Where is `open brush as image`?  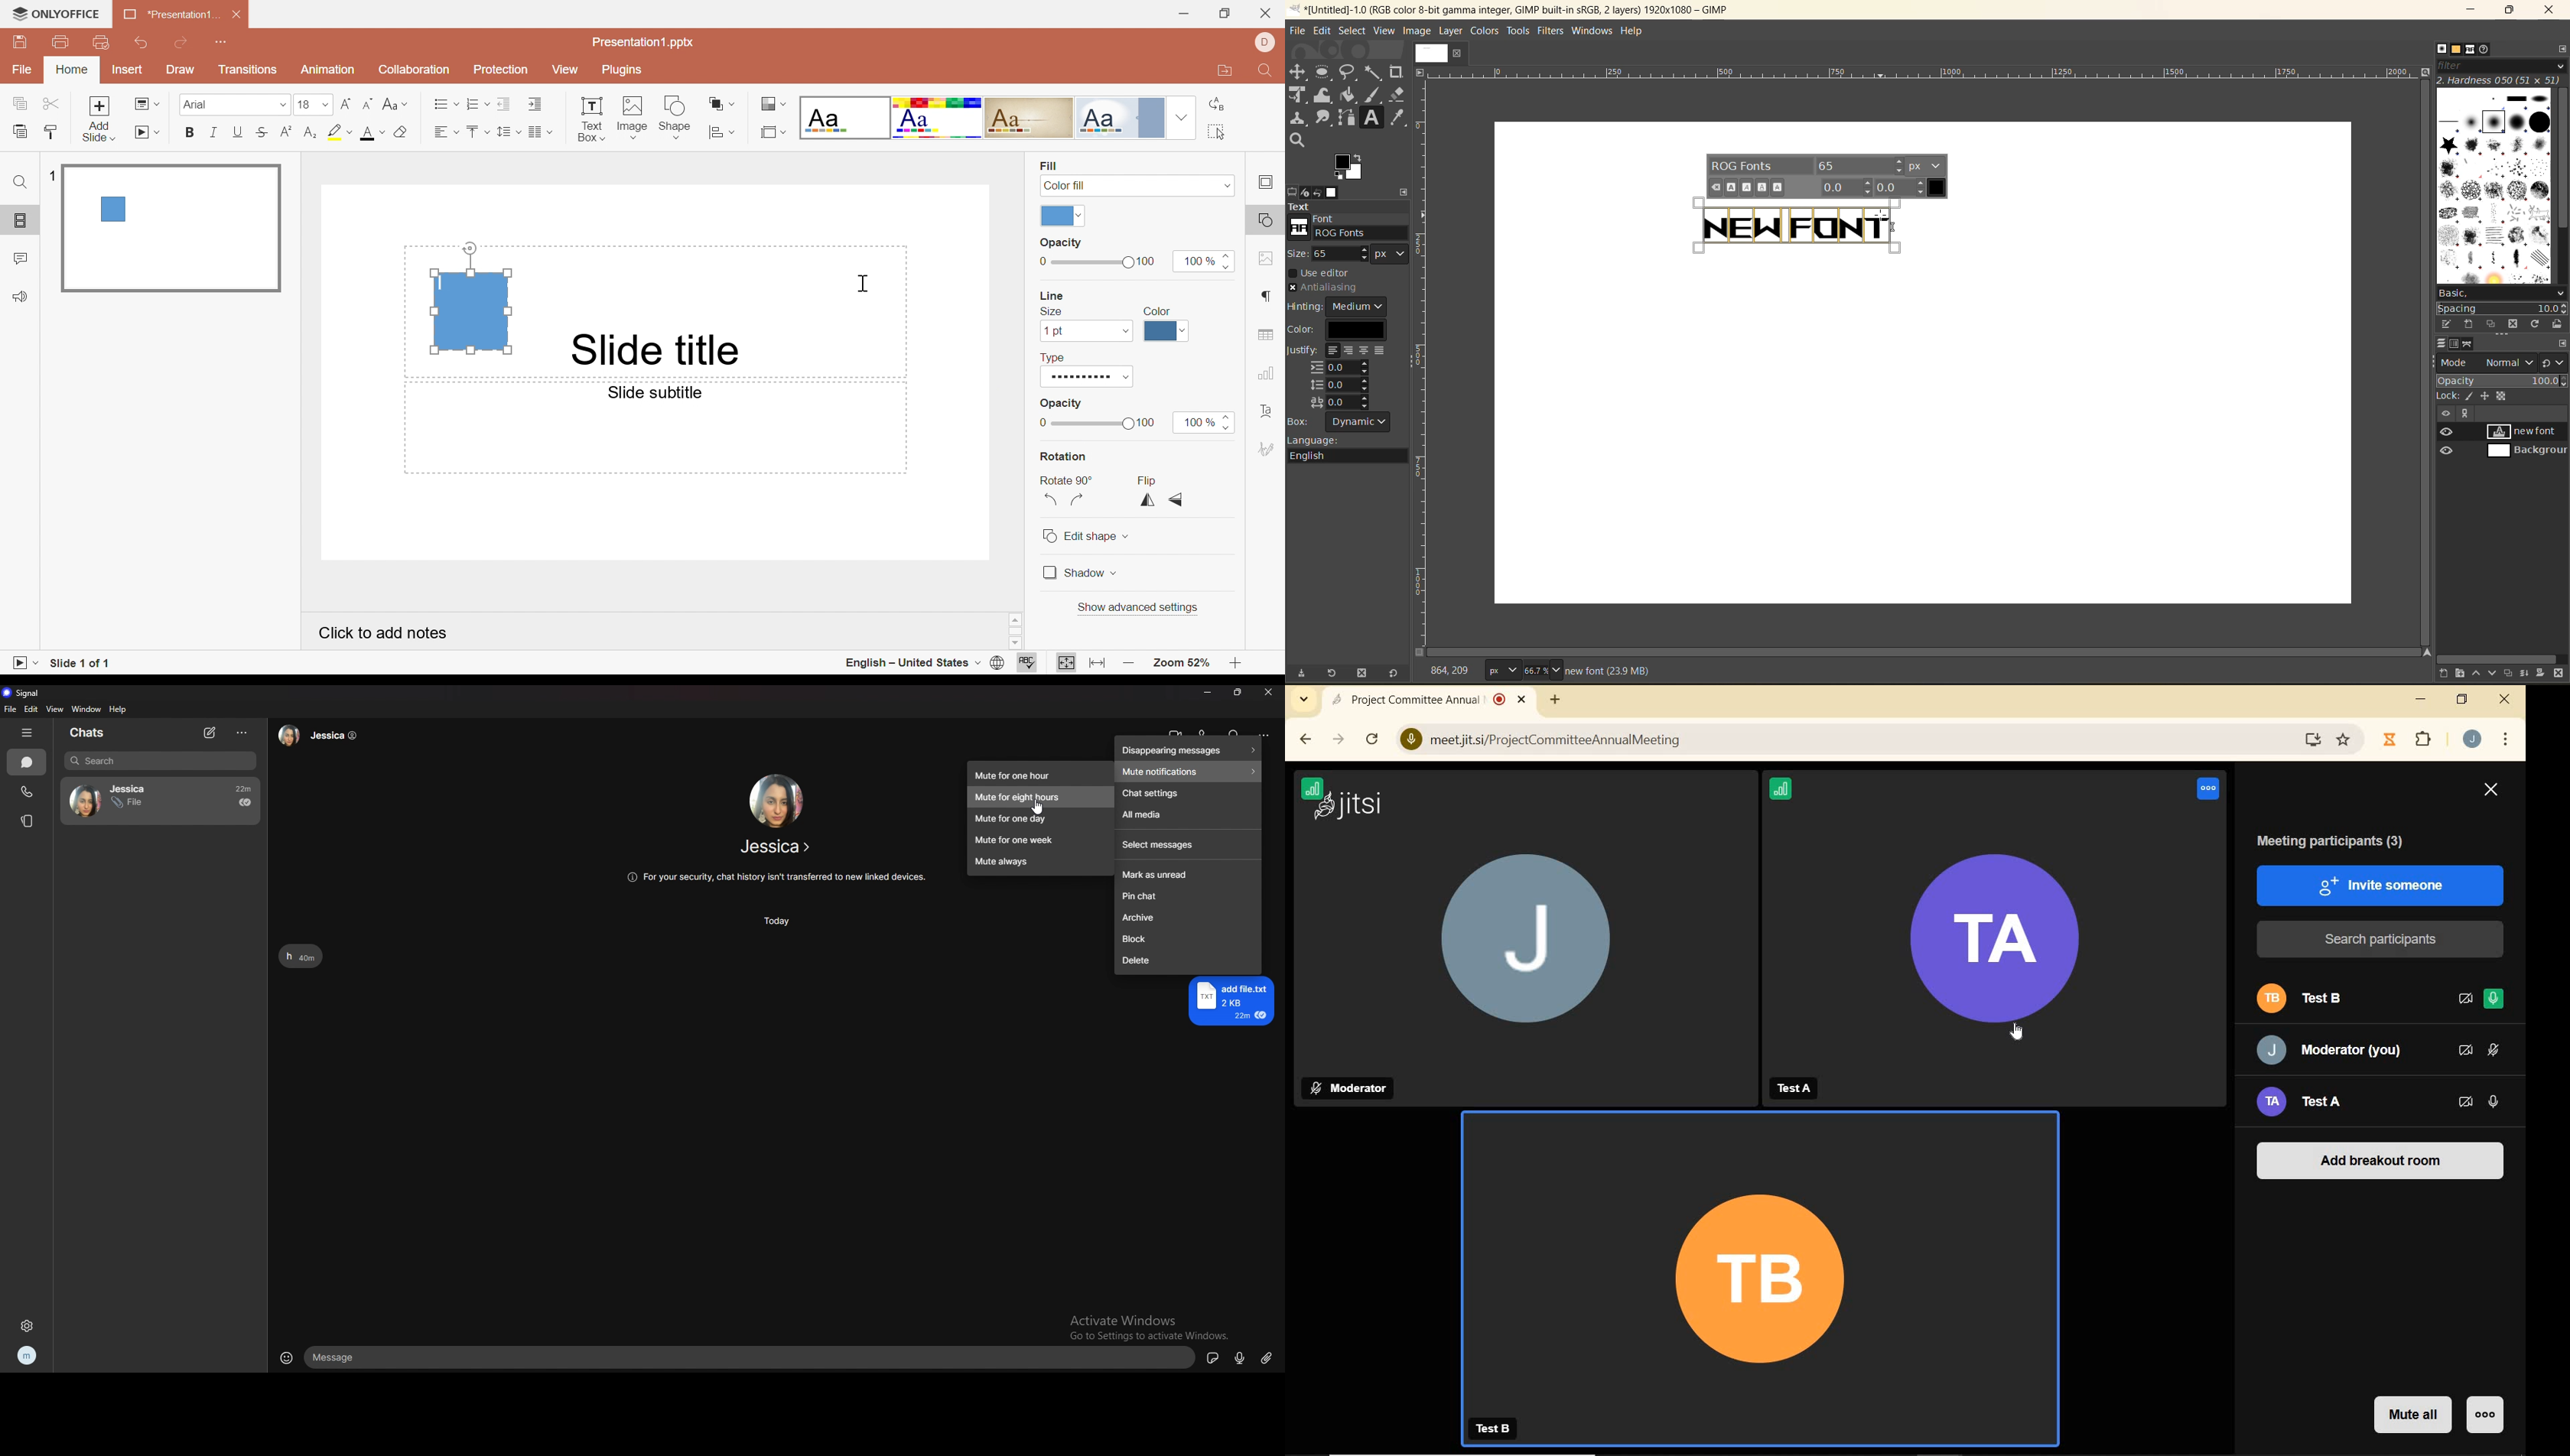 open brush as image is located at coordinates (2559, 325).